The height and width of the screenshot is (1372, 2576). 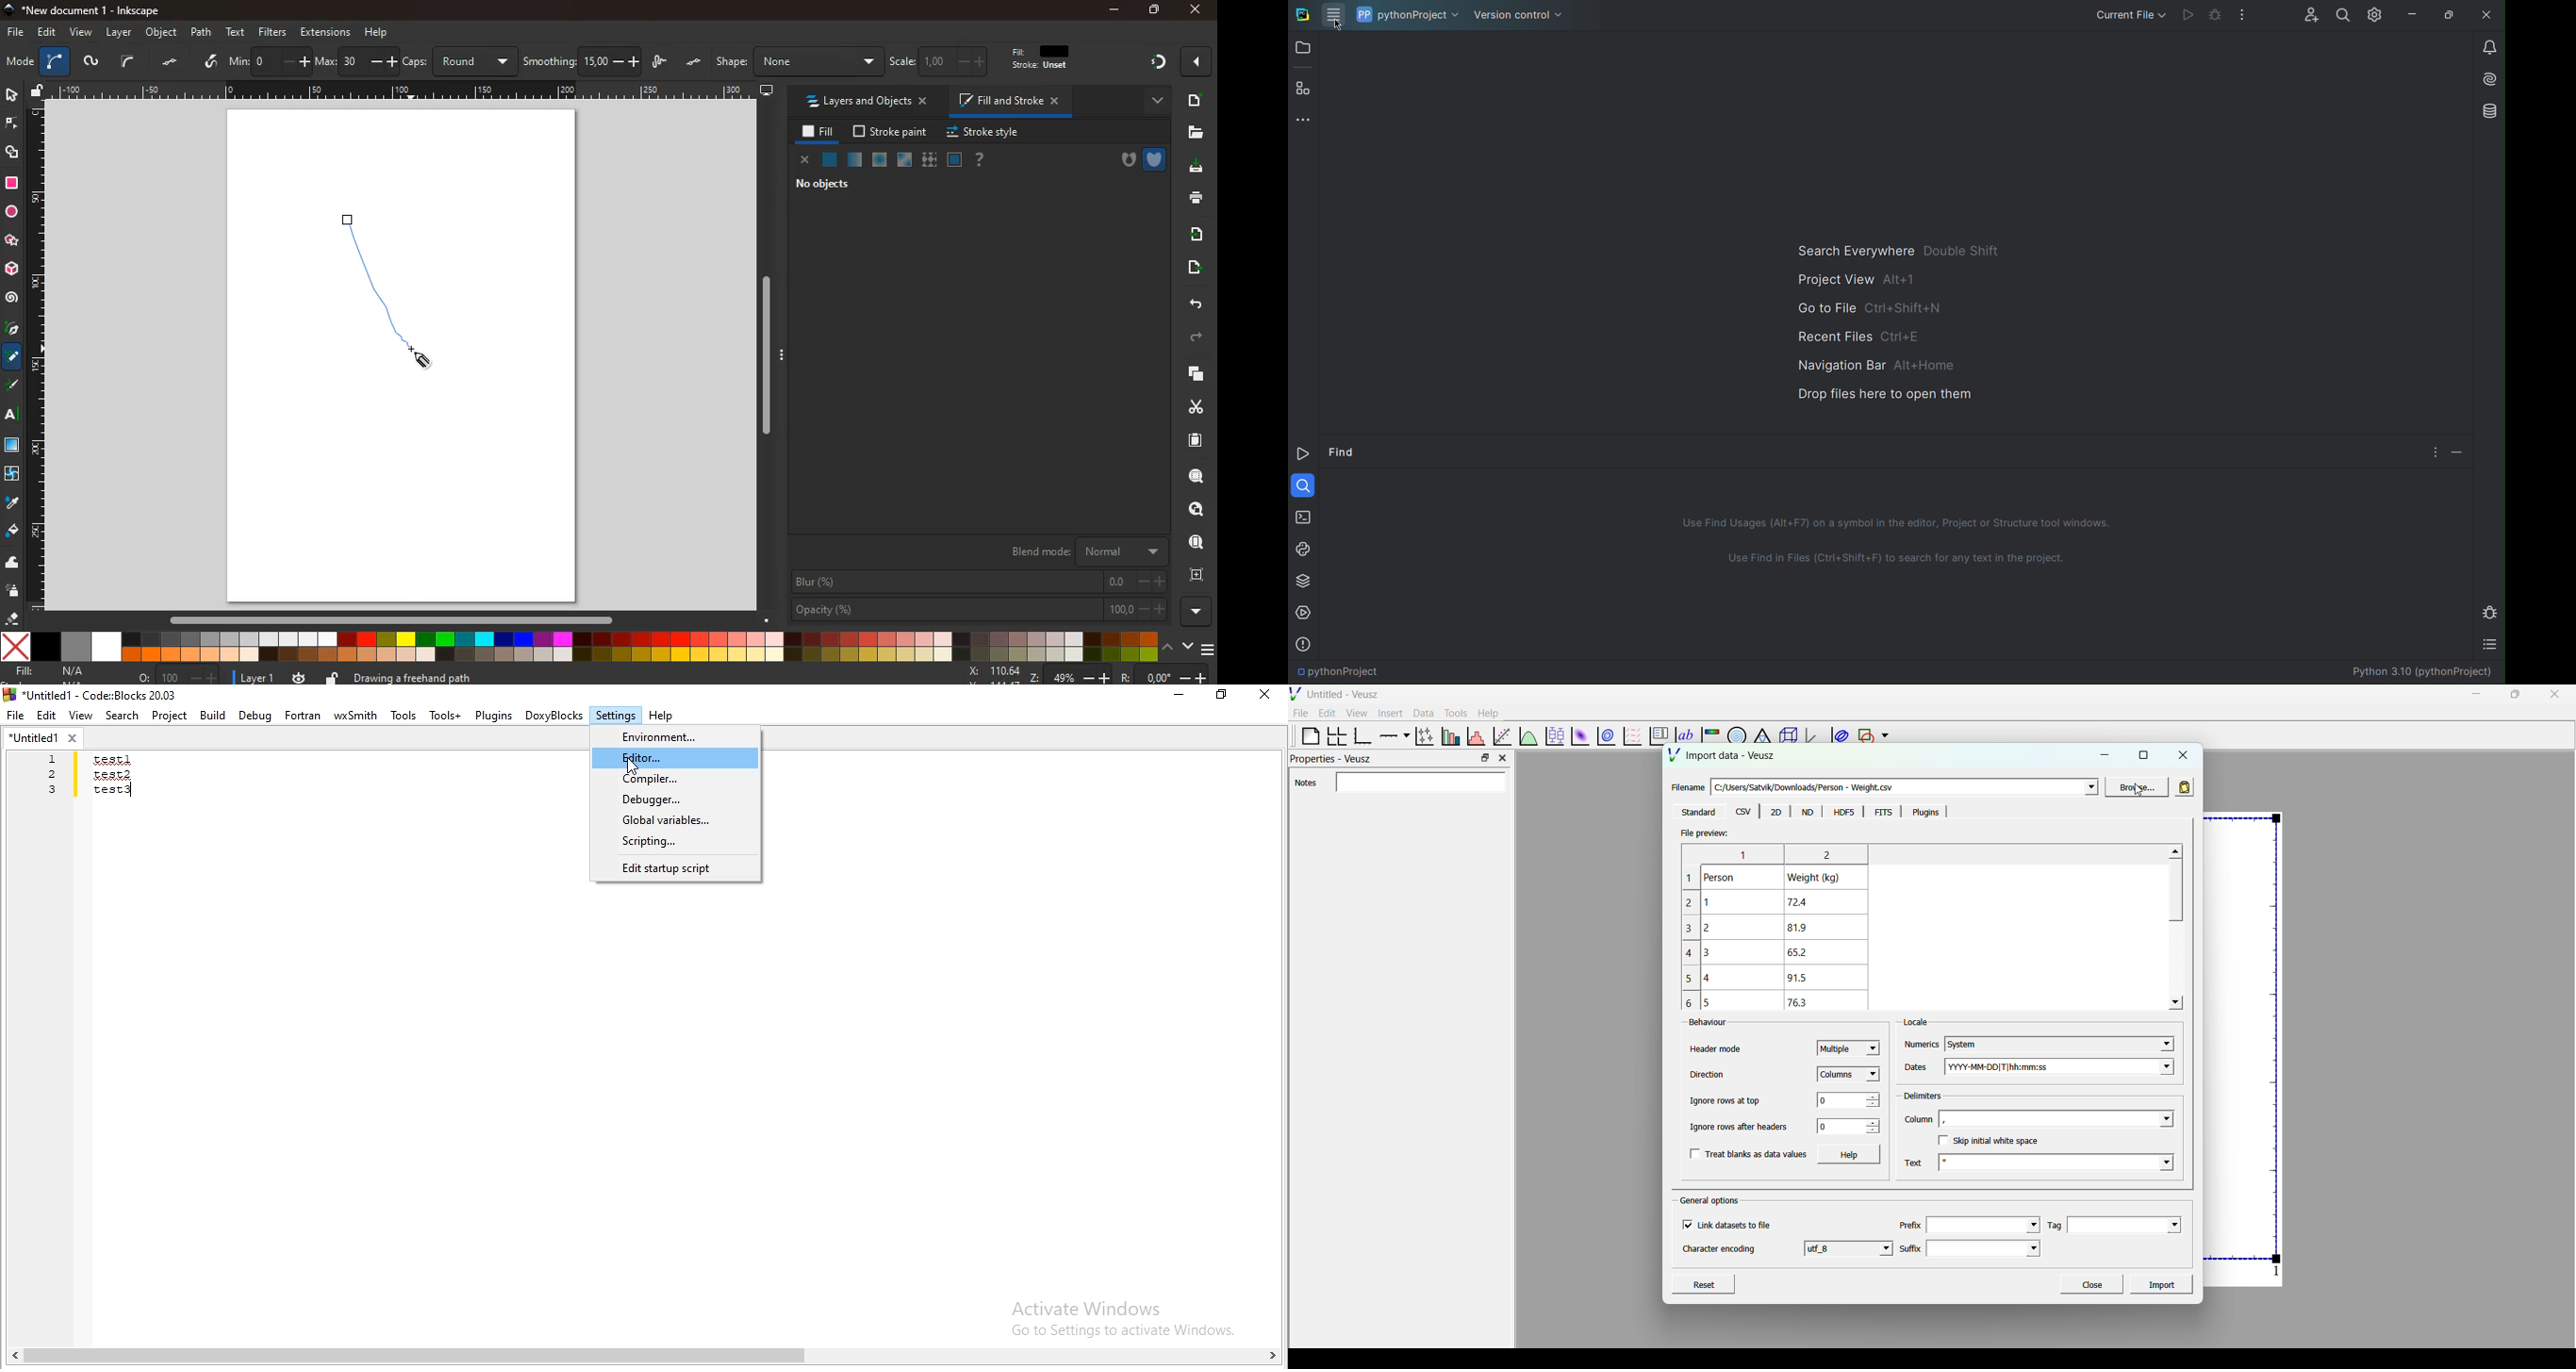 I want to click on AI Assistant, so click(x=2488, y=81).